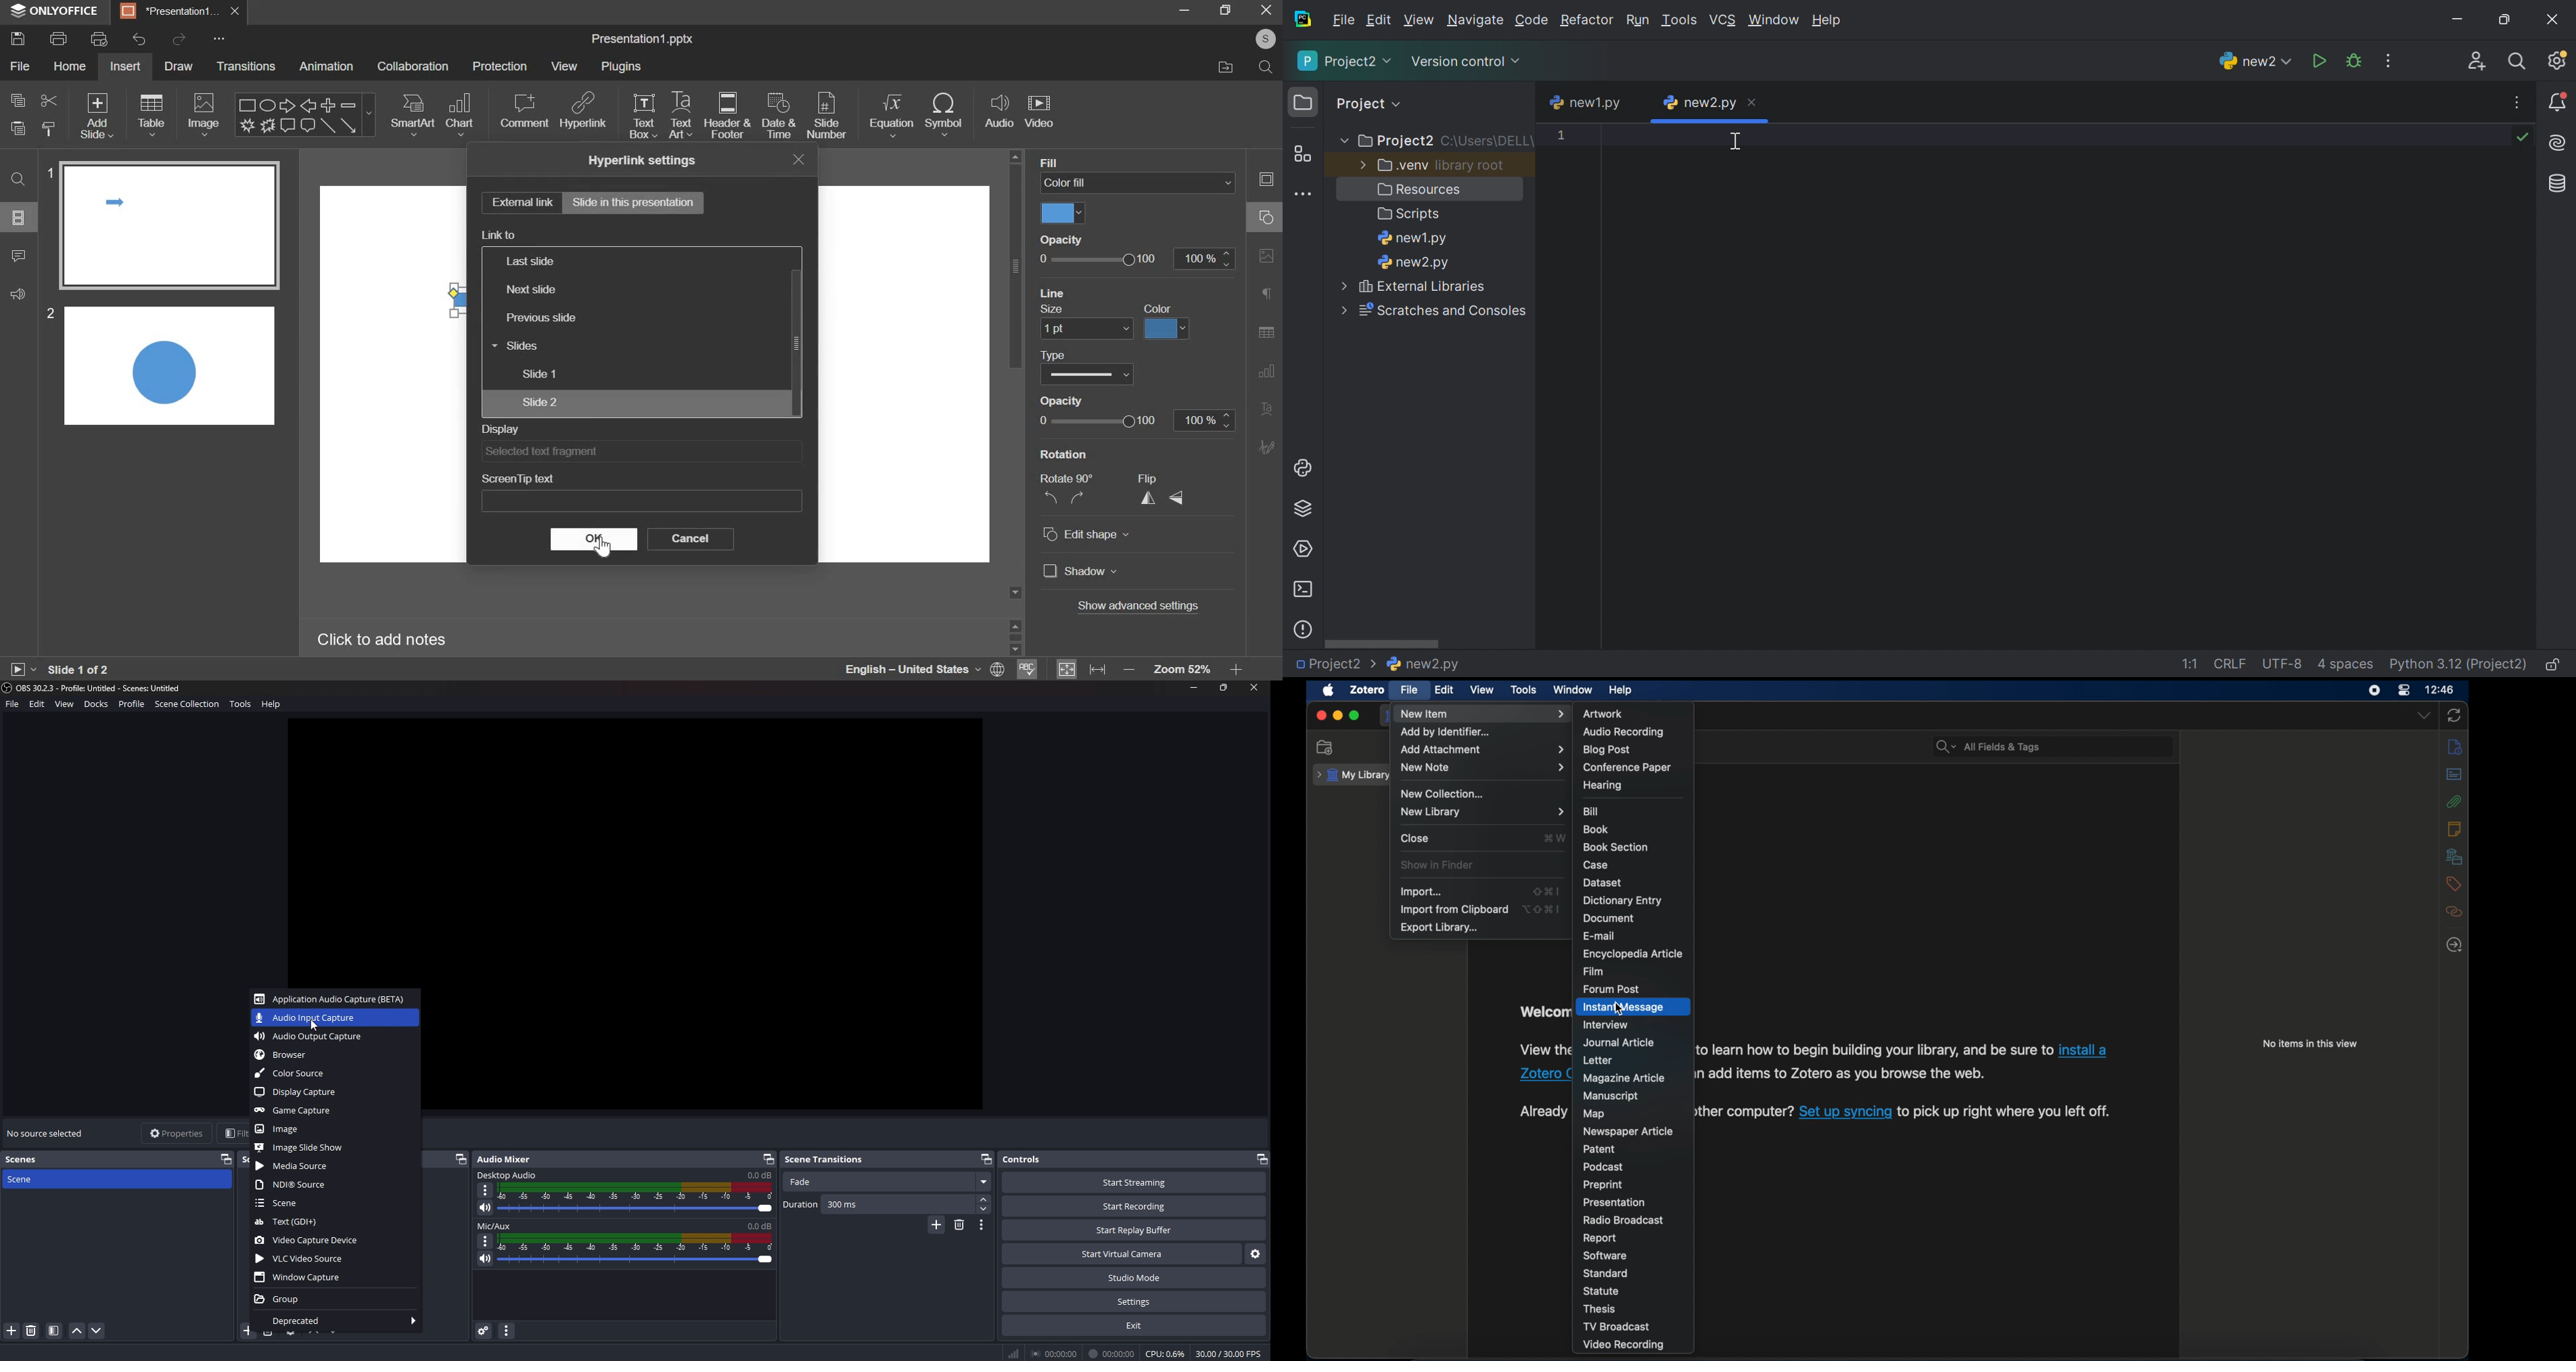 The image size is (2576, 1372). I want to click on new collection, so click(1325, 747).